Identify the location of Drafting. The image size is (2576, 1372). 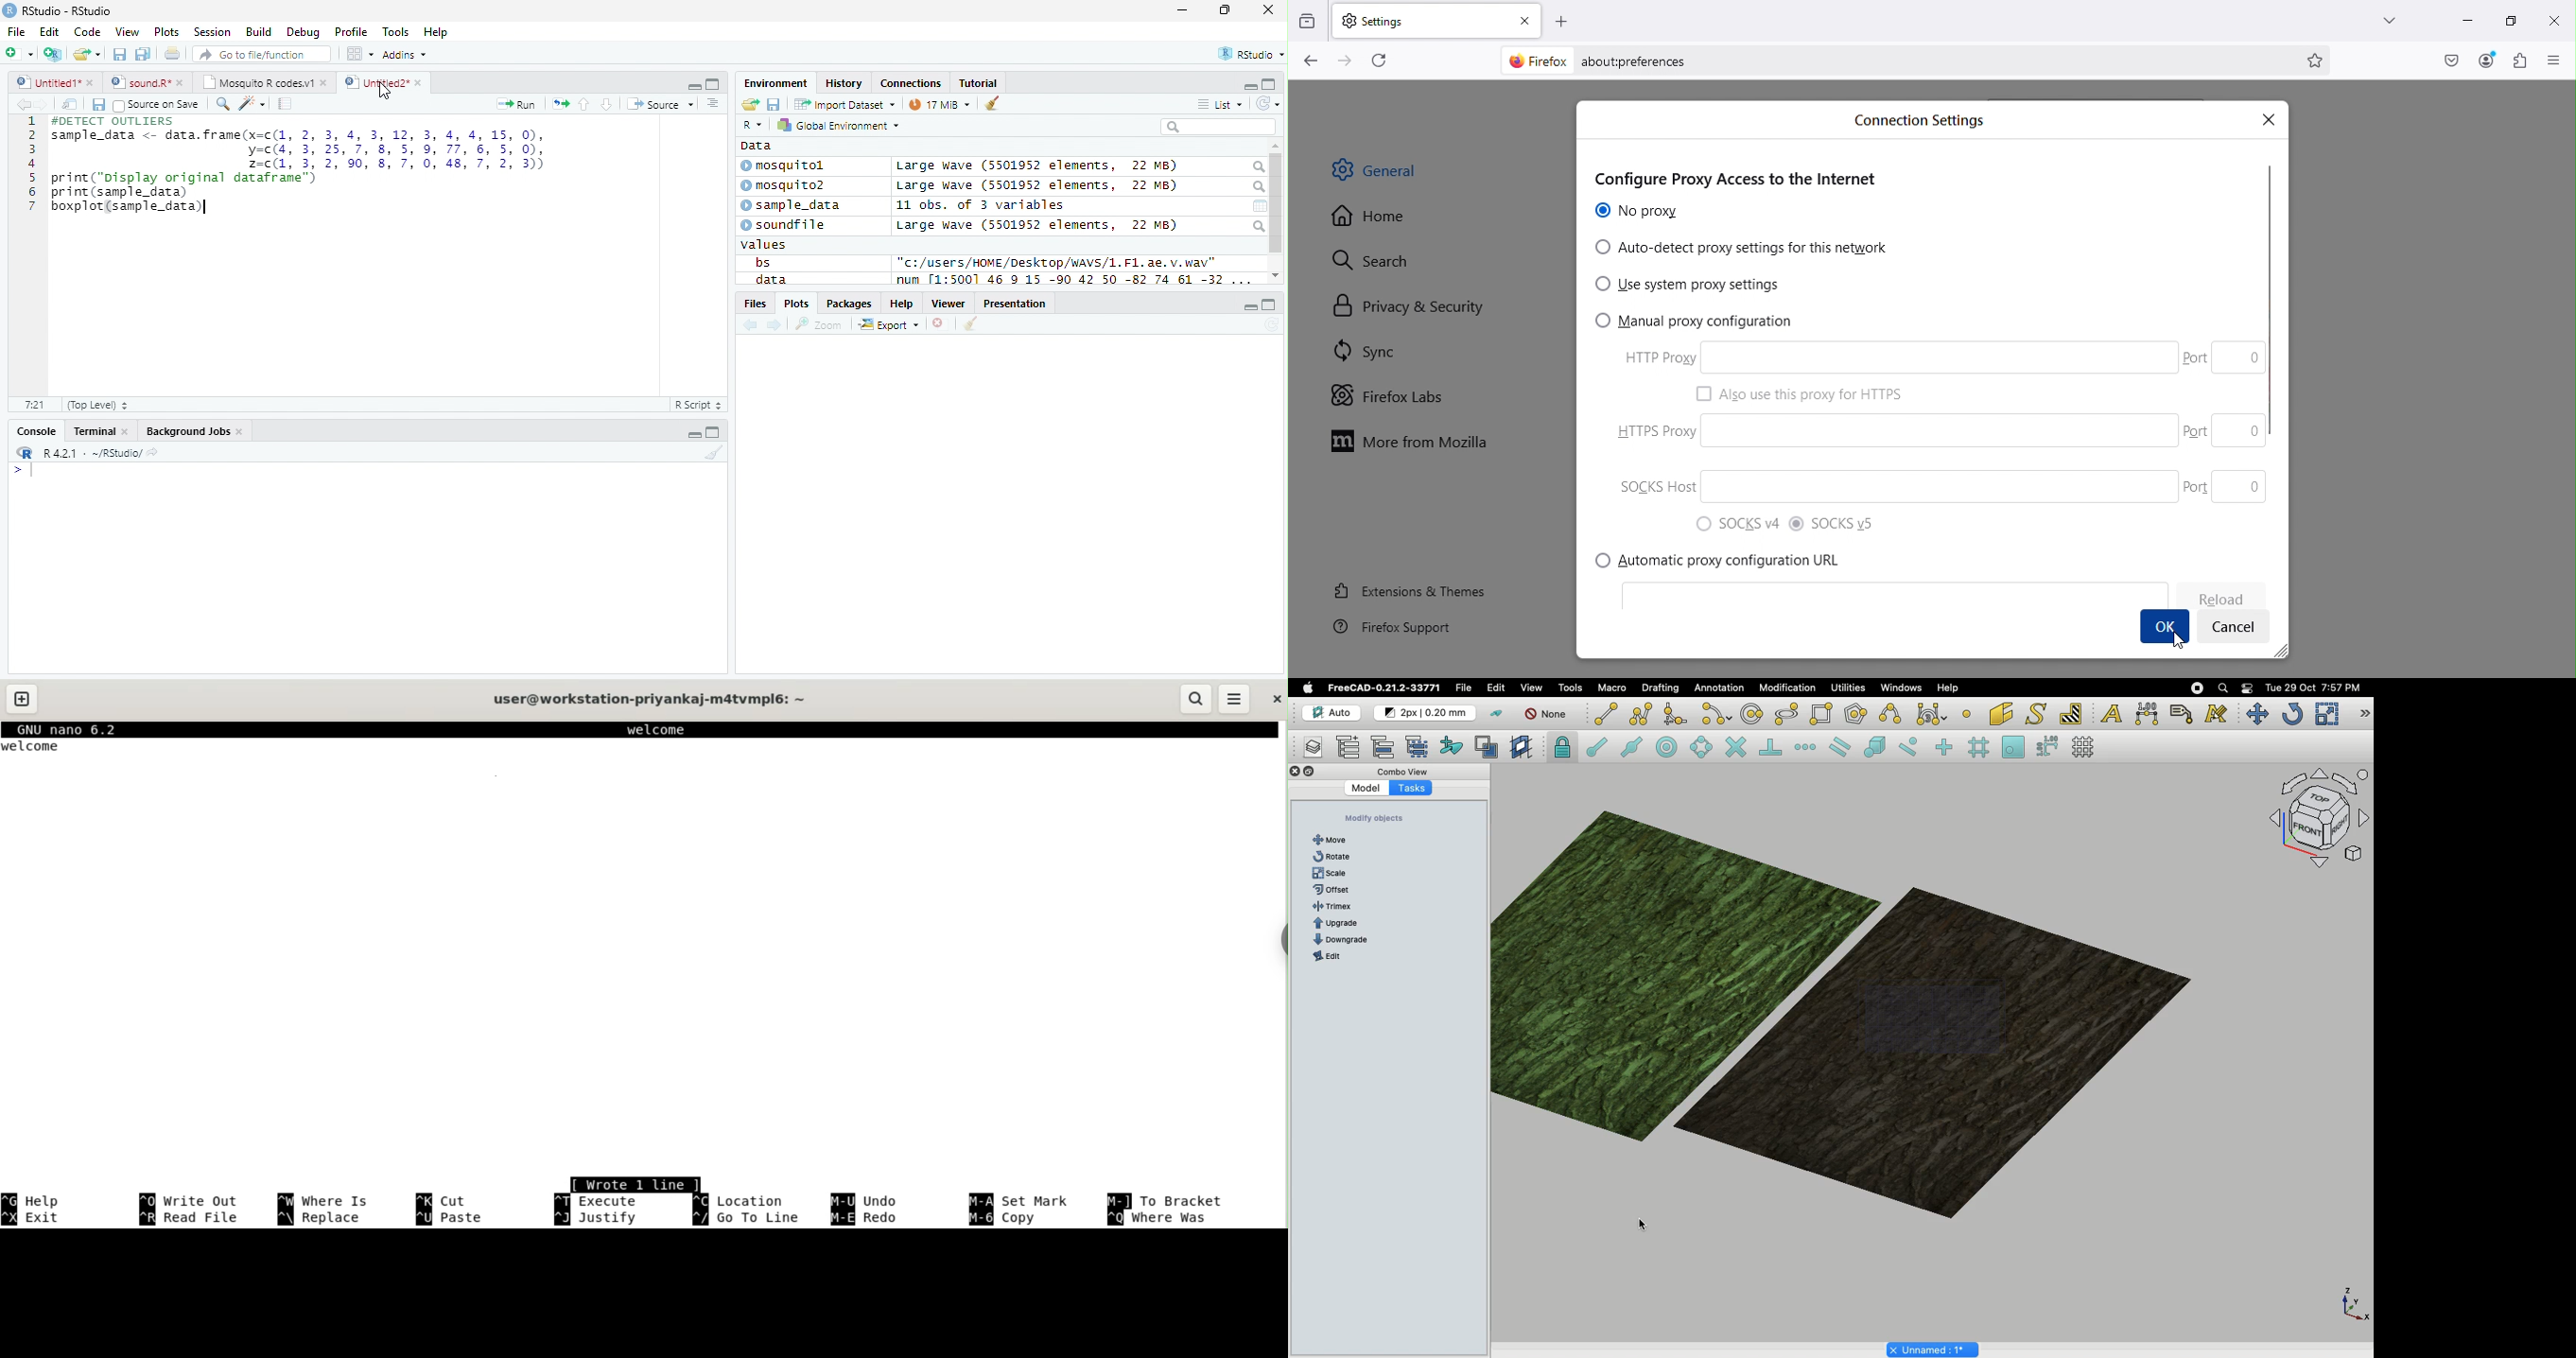
(1662, 687).